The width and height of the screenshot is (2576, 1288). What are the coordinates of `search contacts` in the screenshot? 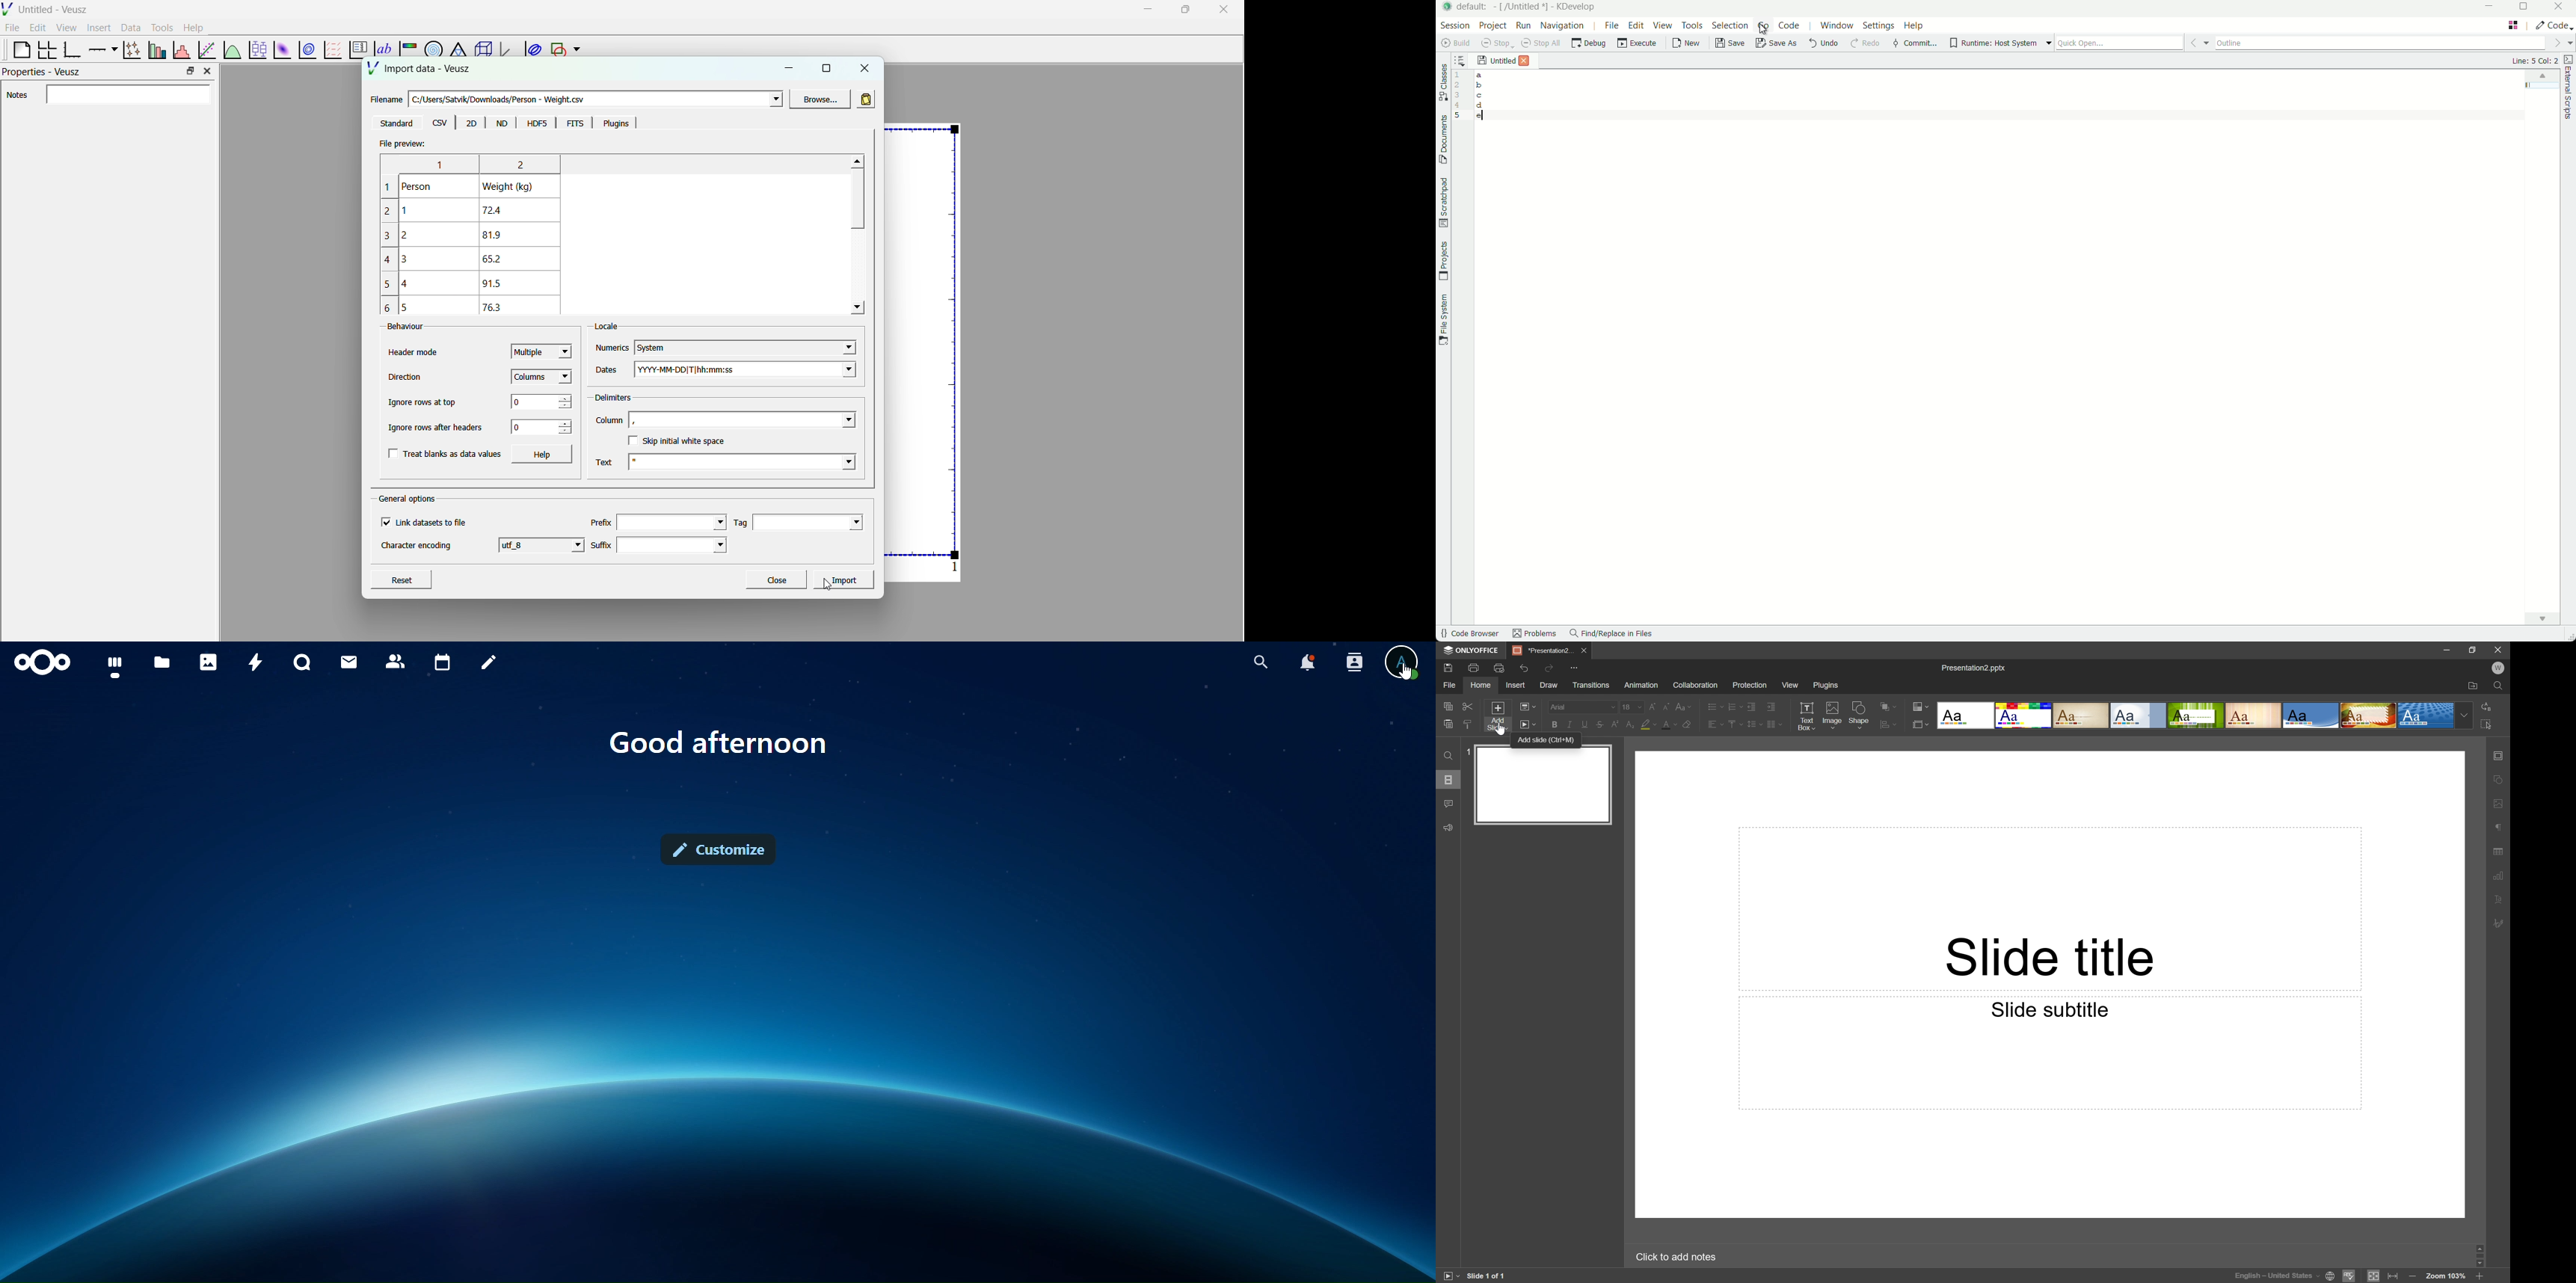 It's located at (1354, 662).